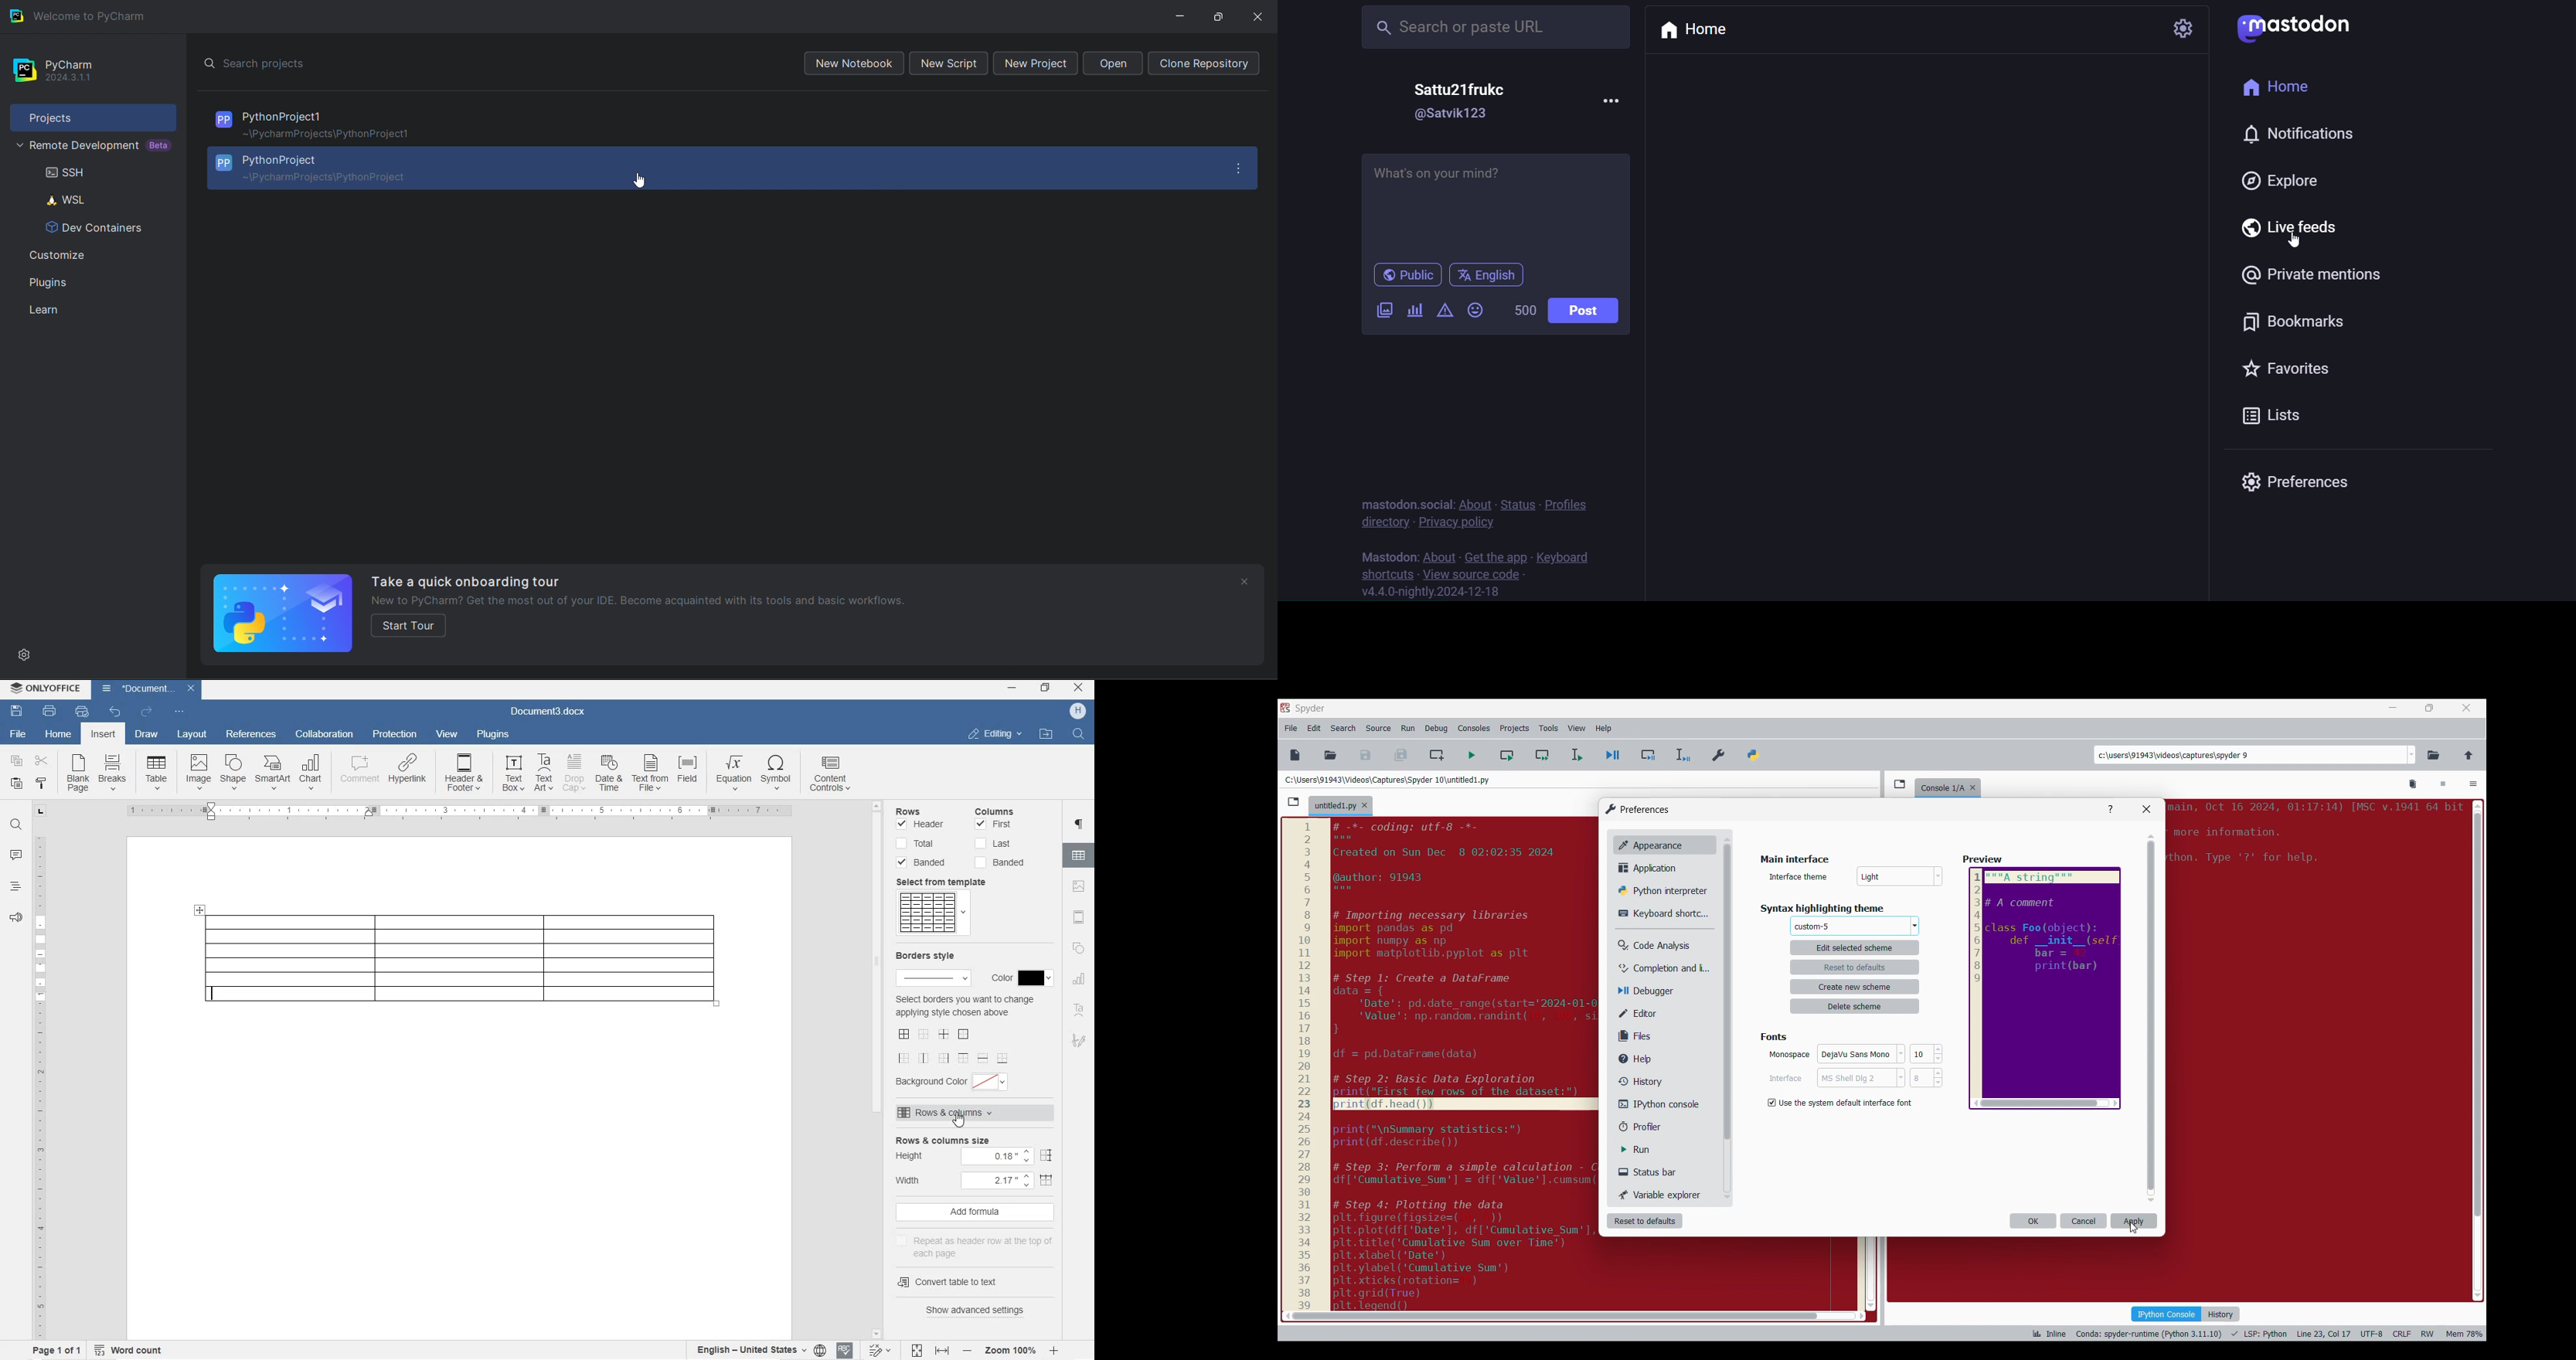 Image resolution: width=2576 pixels, height=1372 pixels. What do you see at coordinates (1522, 310) in the screenshot?
I see `500` at bounding box center [1522, 310].